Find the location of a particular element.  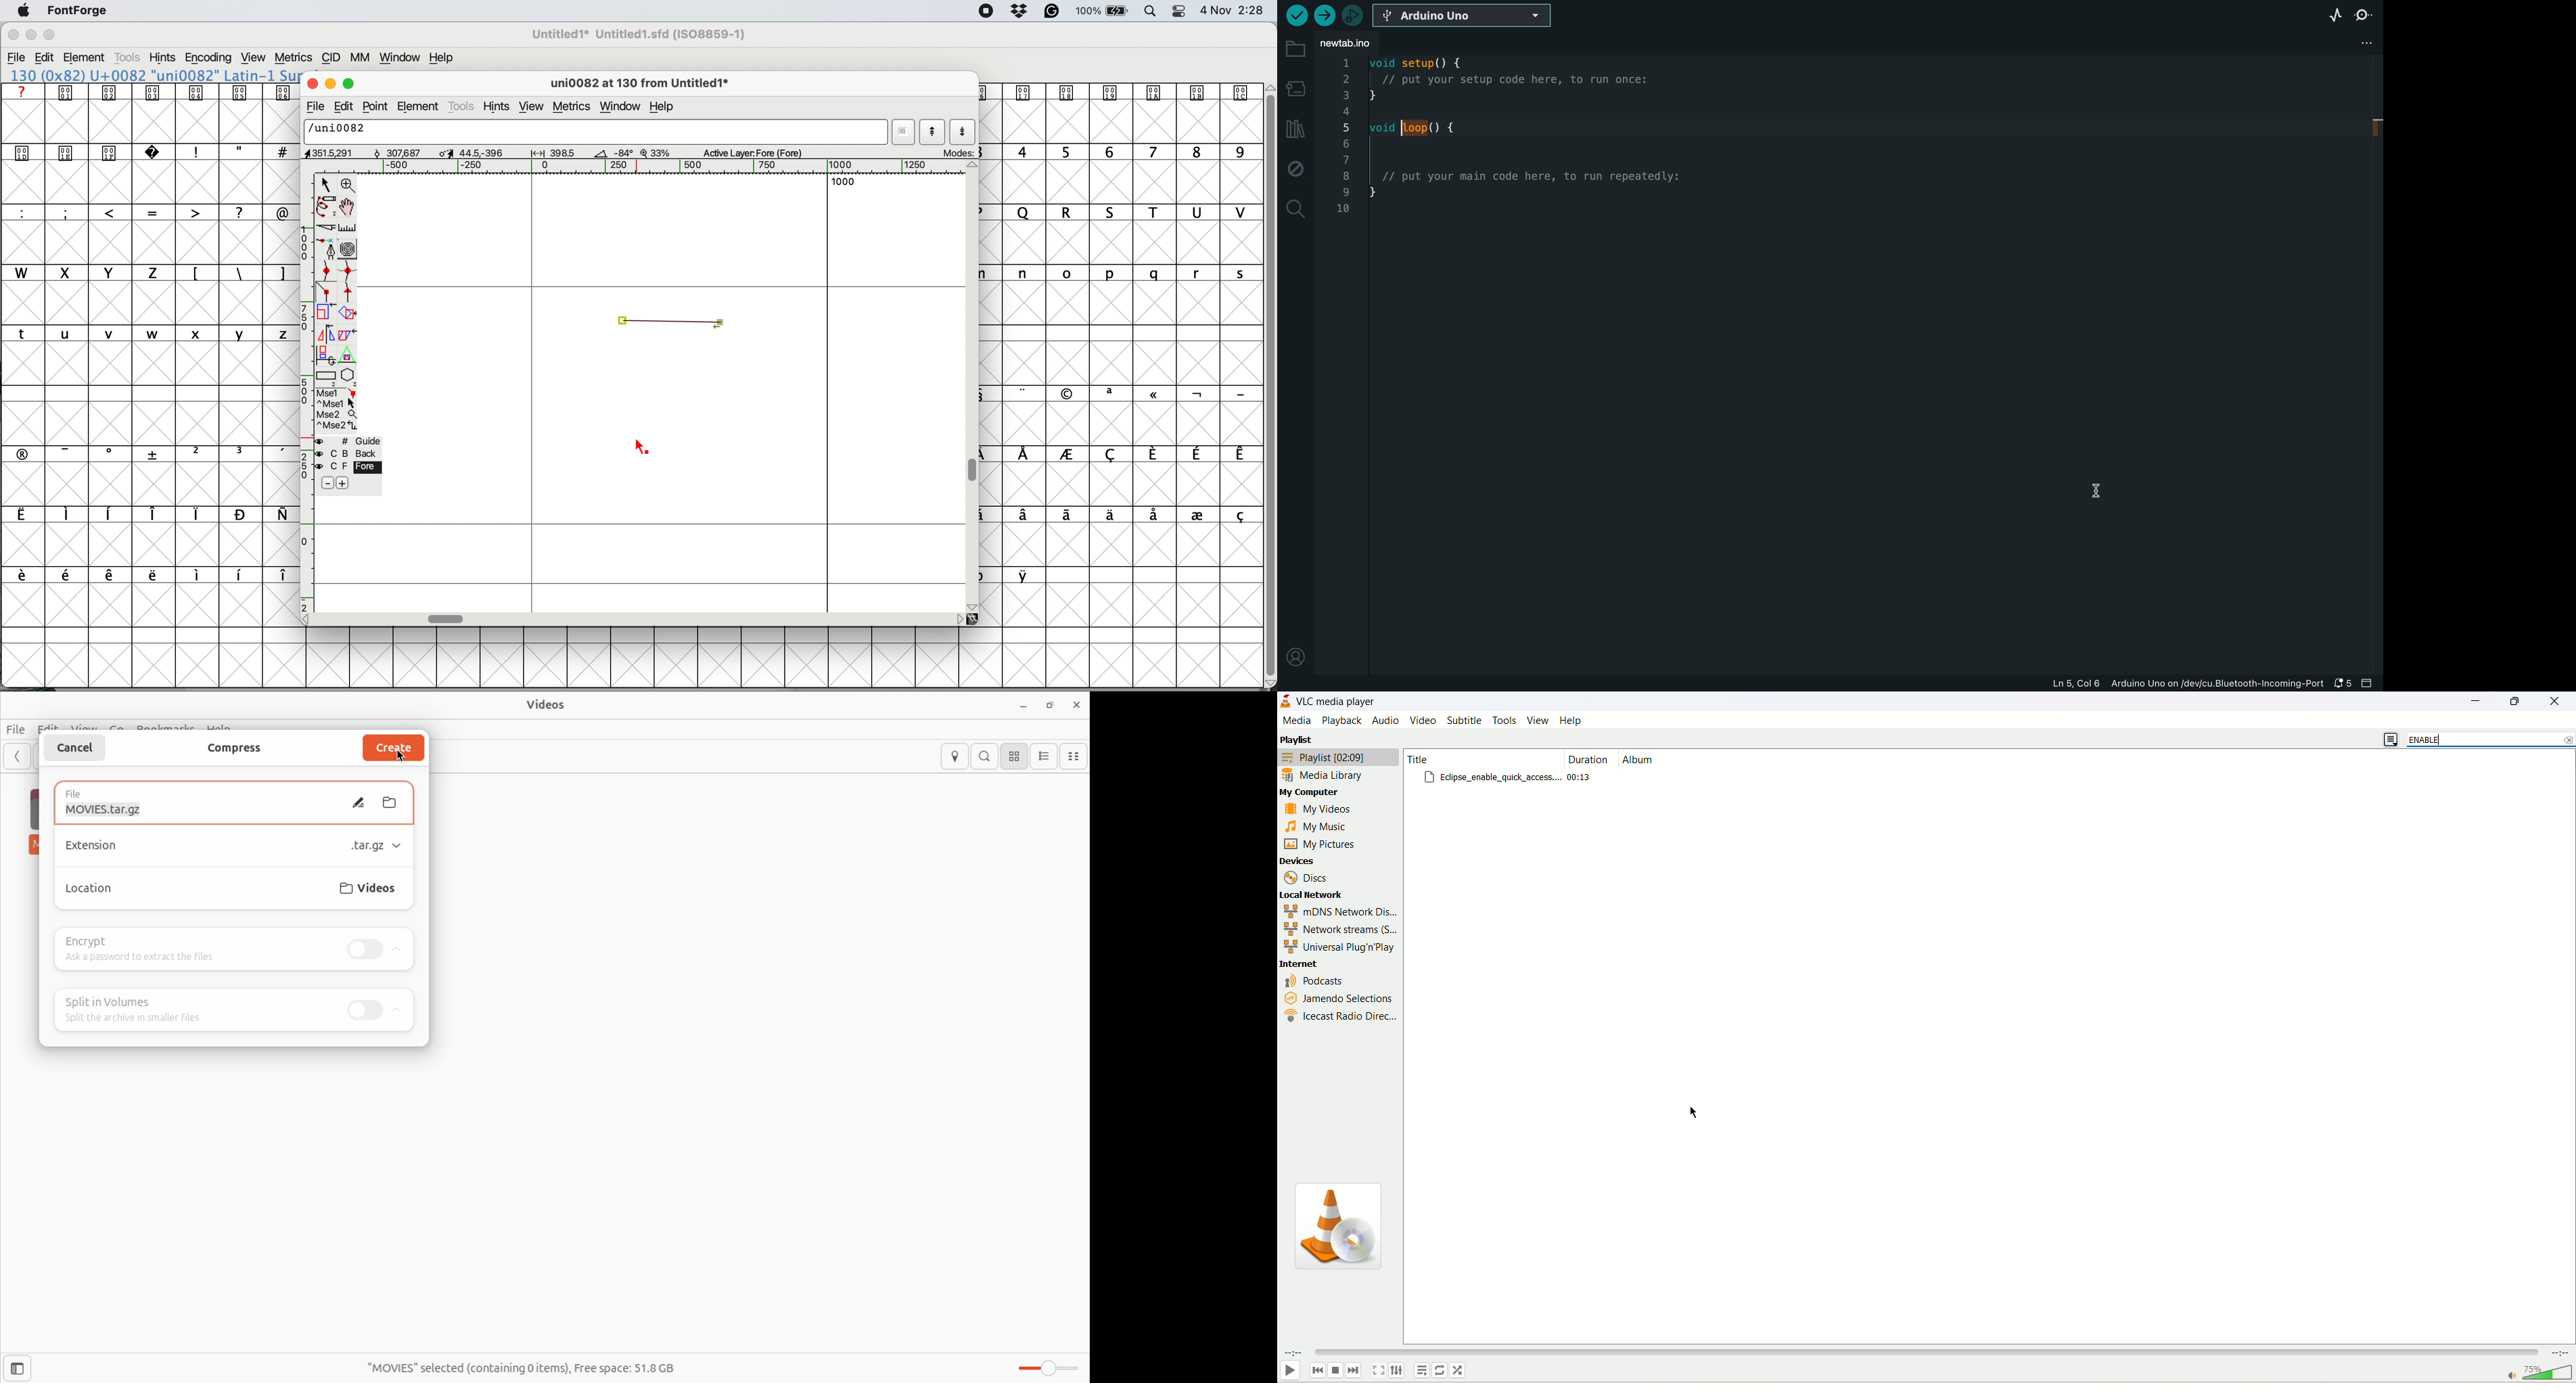

Title  is located at coordinates (1481, 758).